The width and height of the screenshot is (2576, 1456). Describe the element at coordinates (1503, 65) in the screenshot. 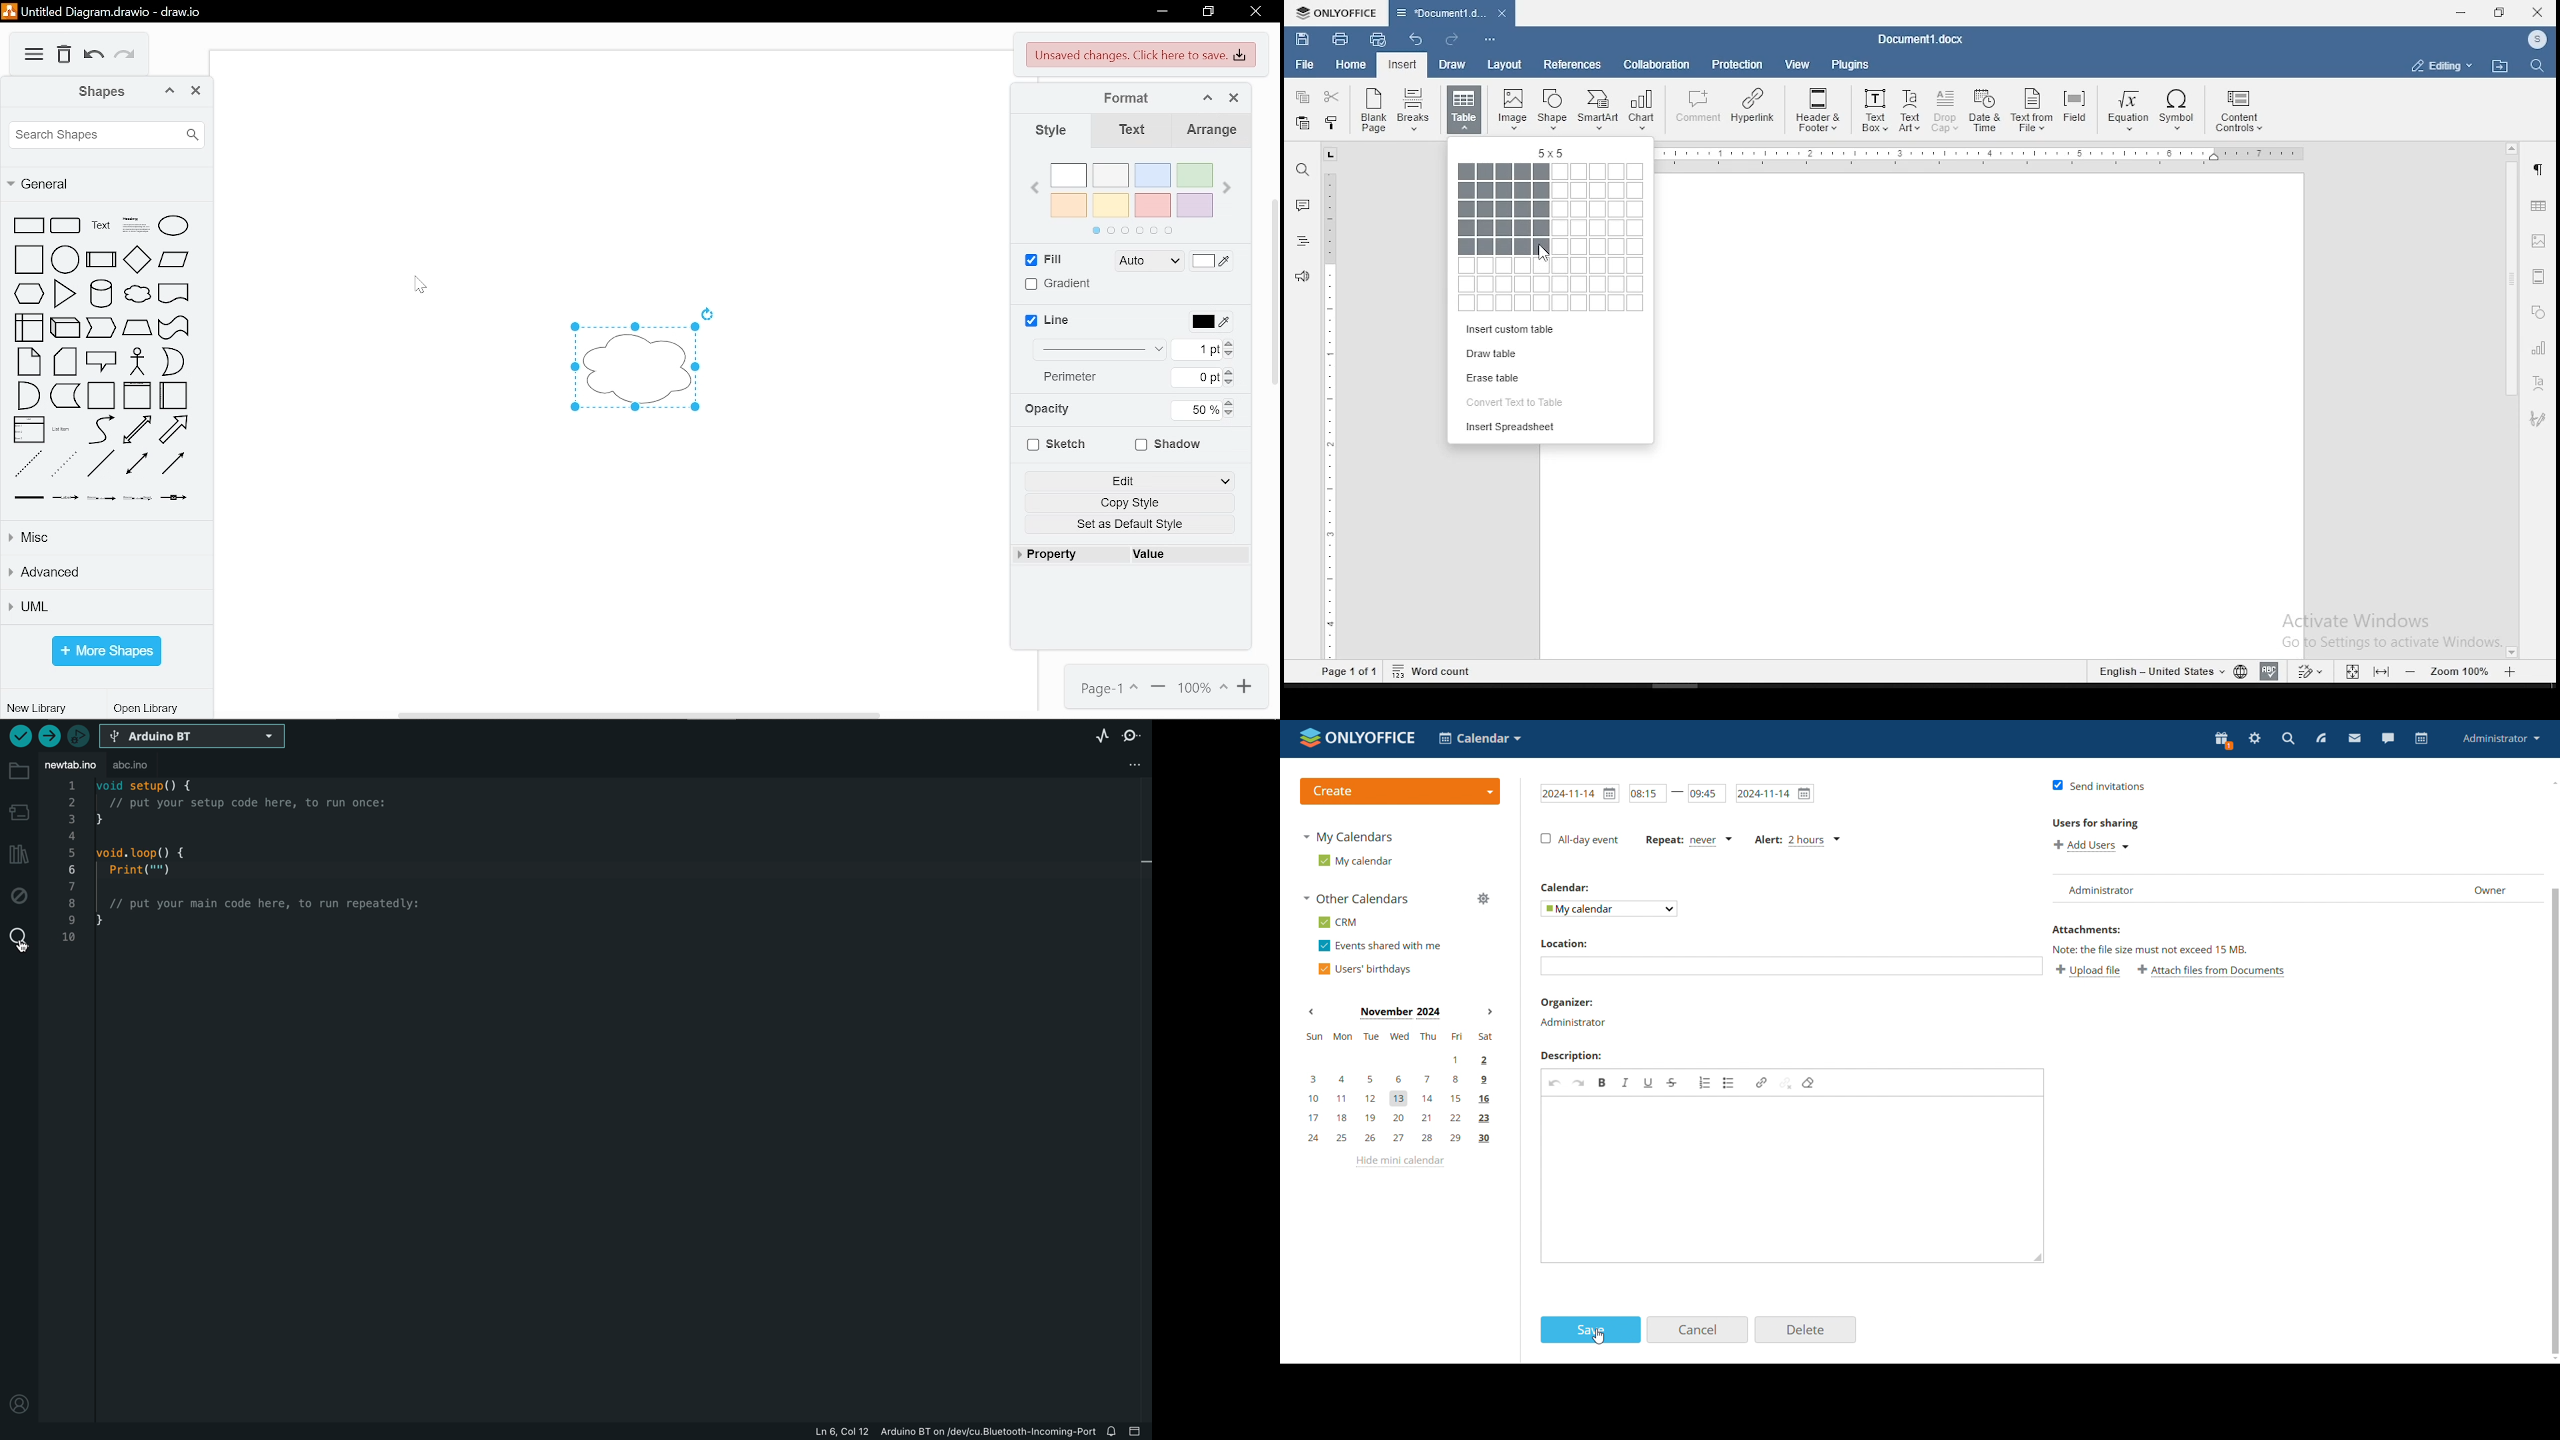

I see `layout` at that location.